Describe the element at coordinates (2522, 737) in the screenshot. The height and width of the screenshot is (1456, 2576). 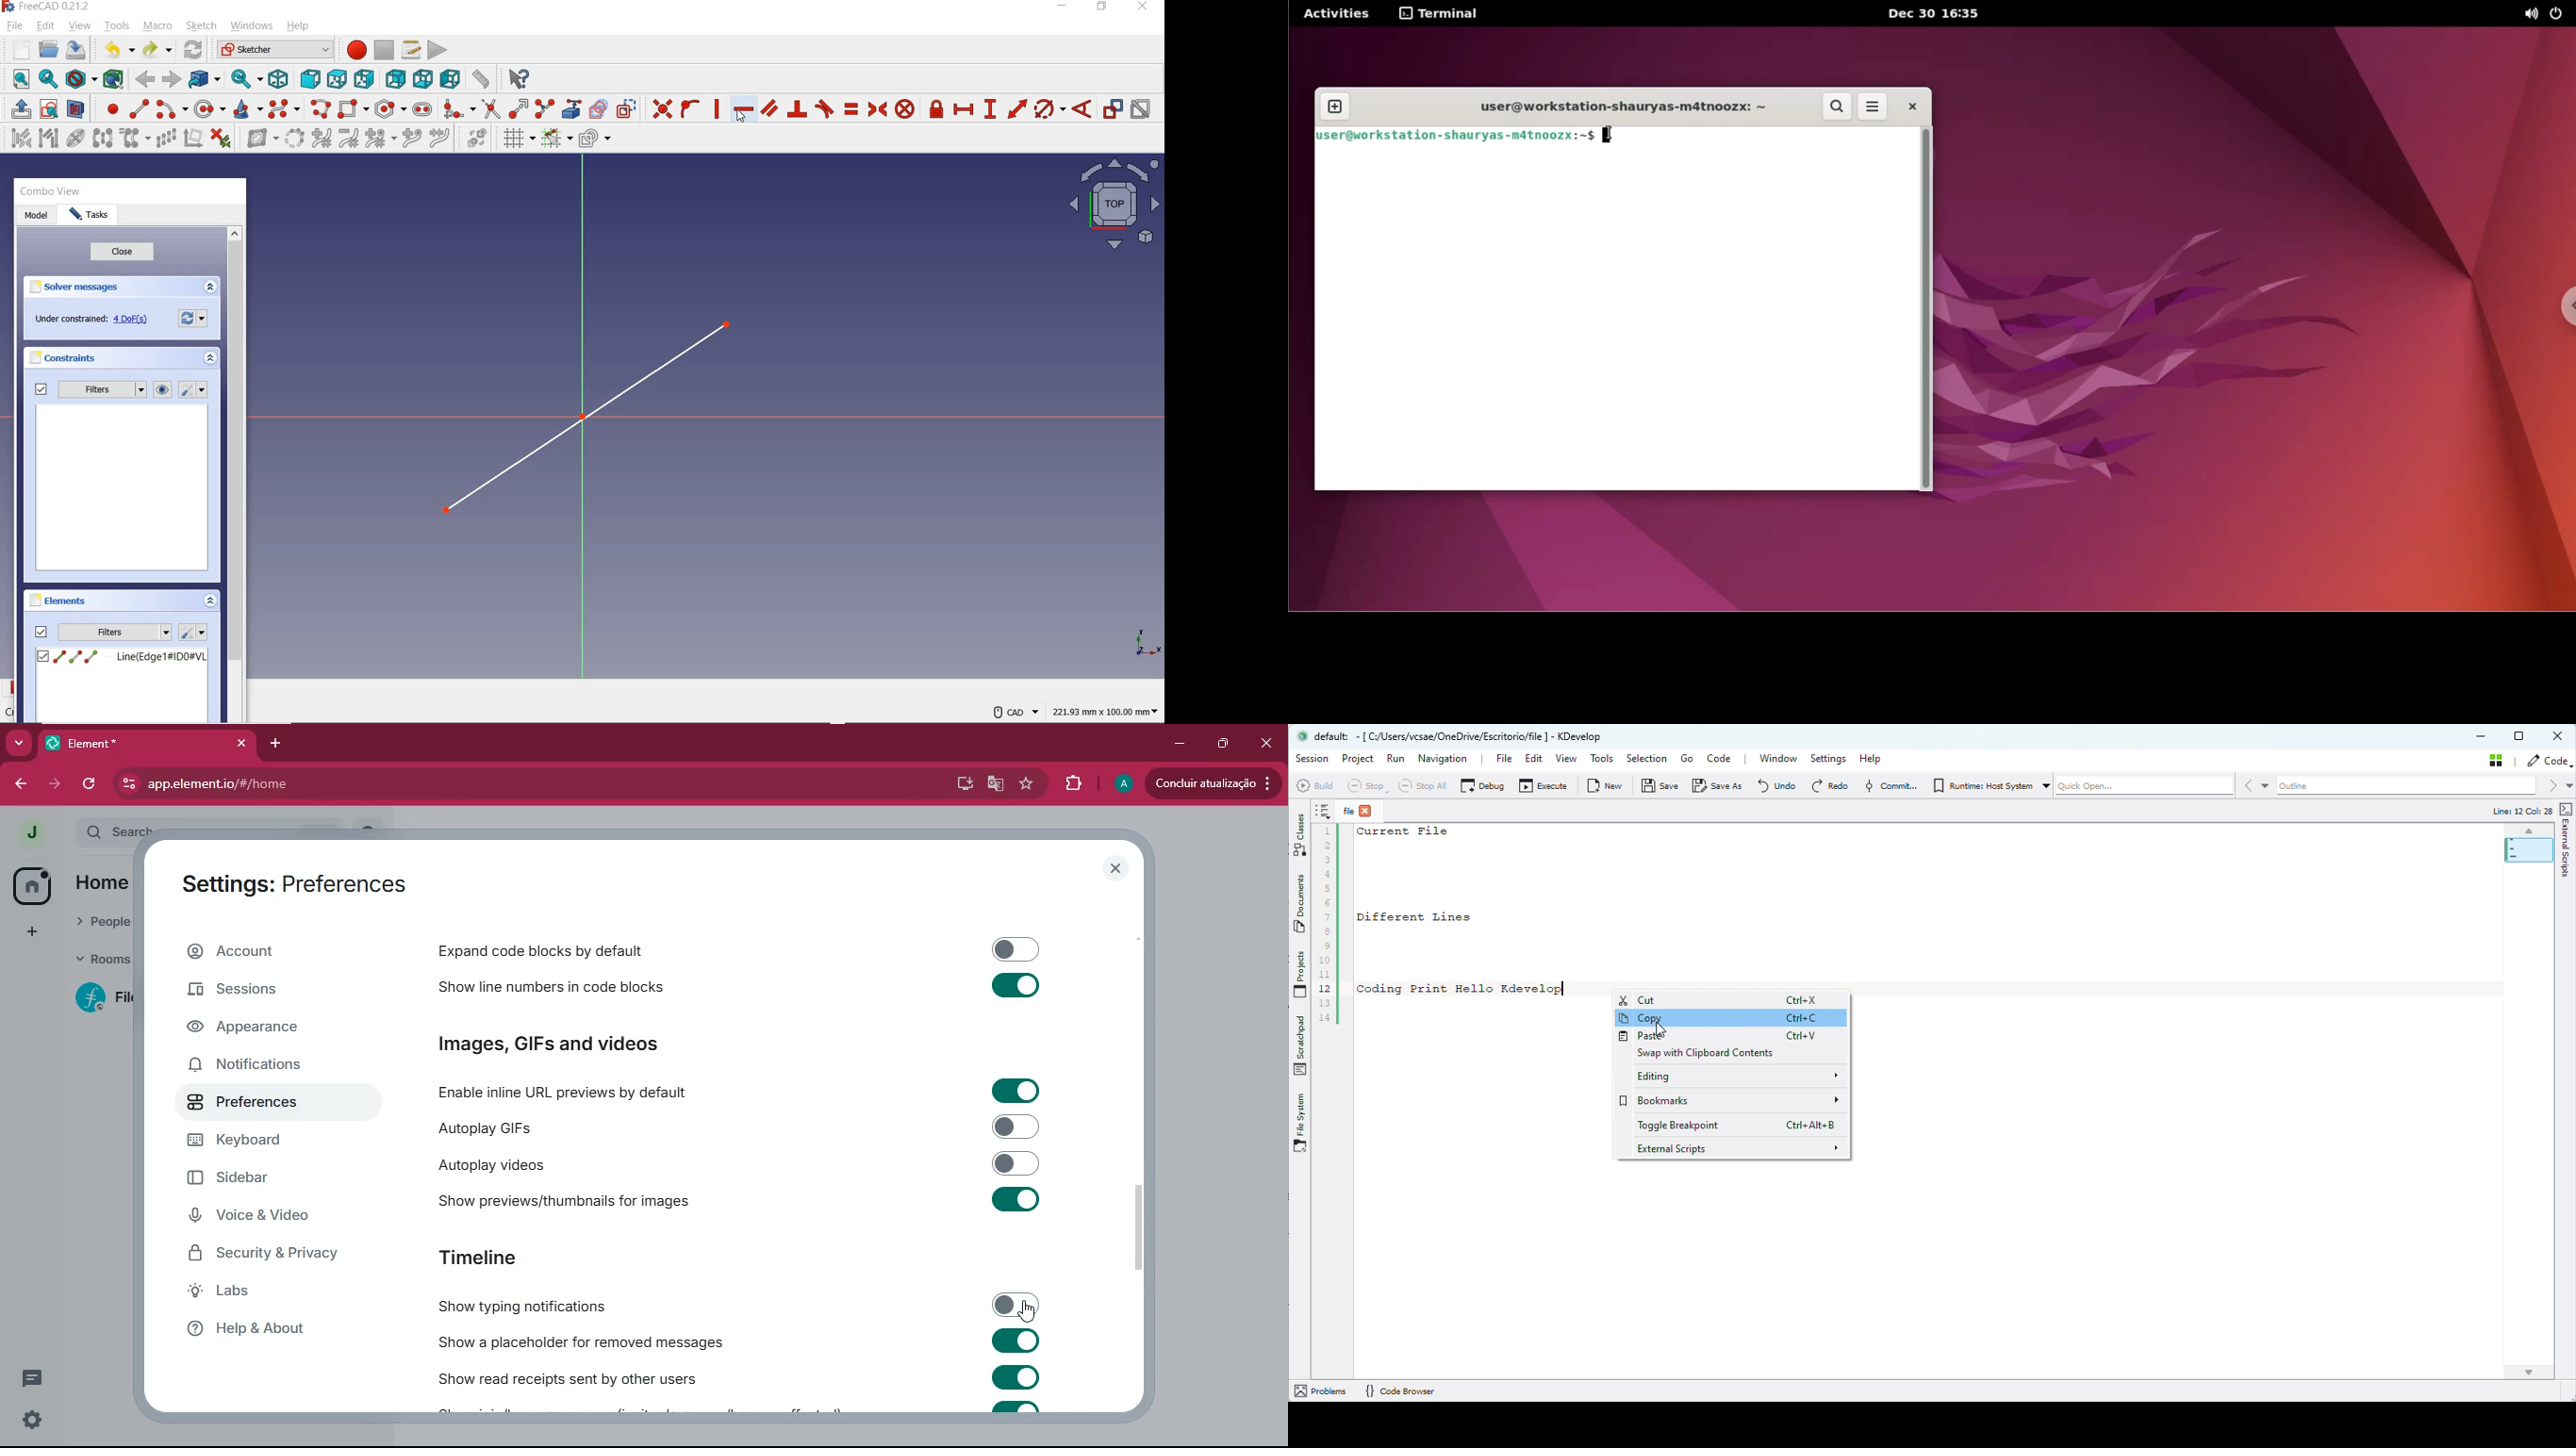
I see `Box` at that location.